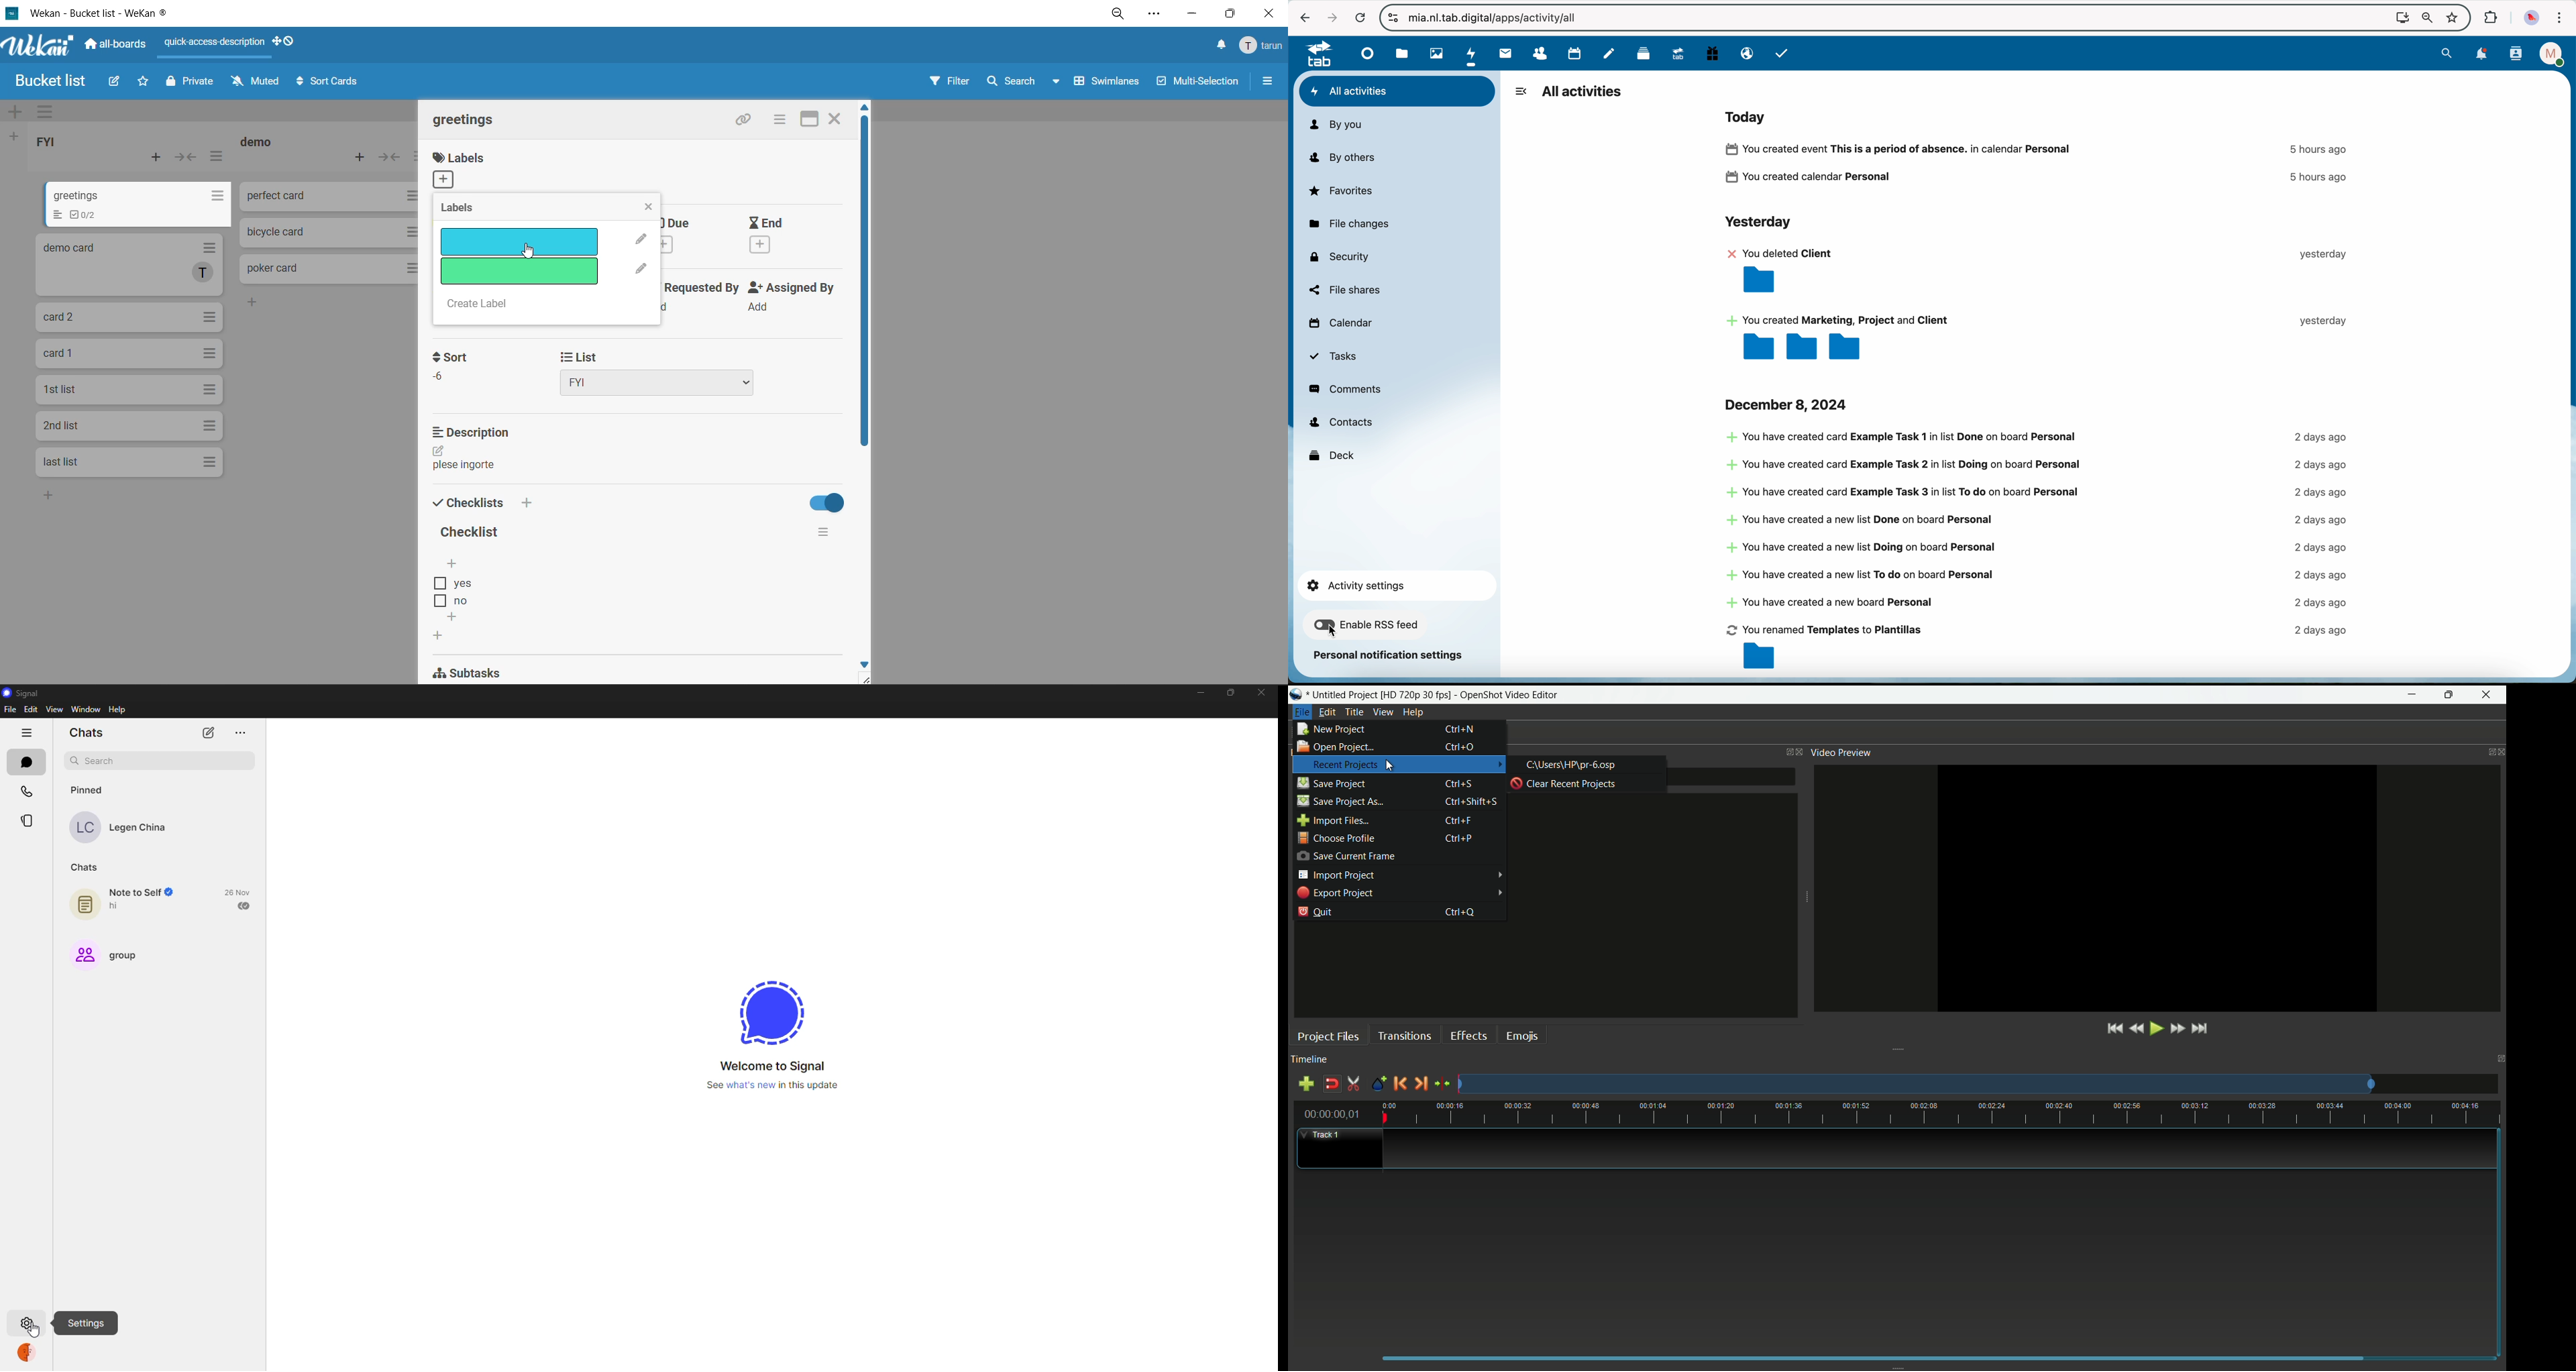 The image size is (2576, 1372). What do you see at coordinates (1472, 54) in the screenshot?
I see `click on activity` at bounding box center [1472, 54].